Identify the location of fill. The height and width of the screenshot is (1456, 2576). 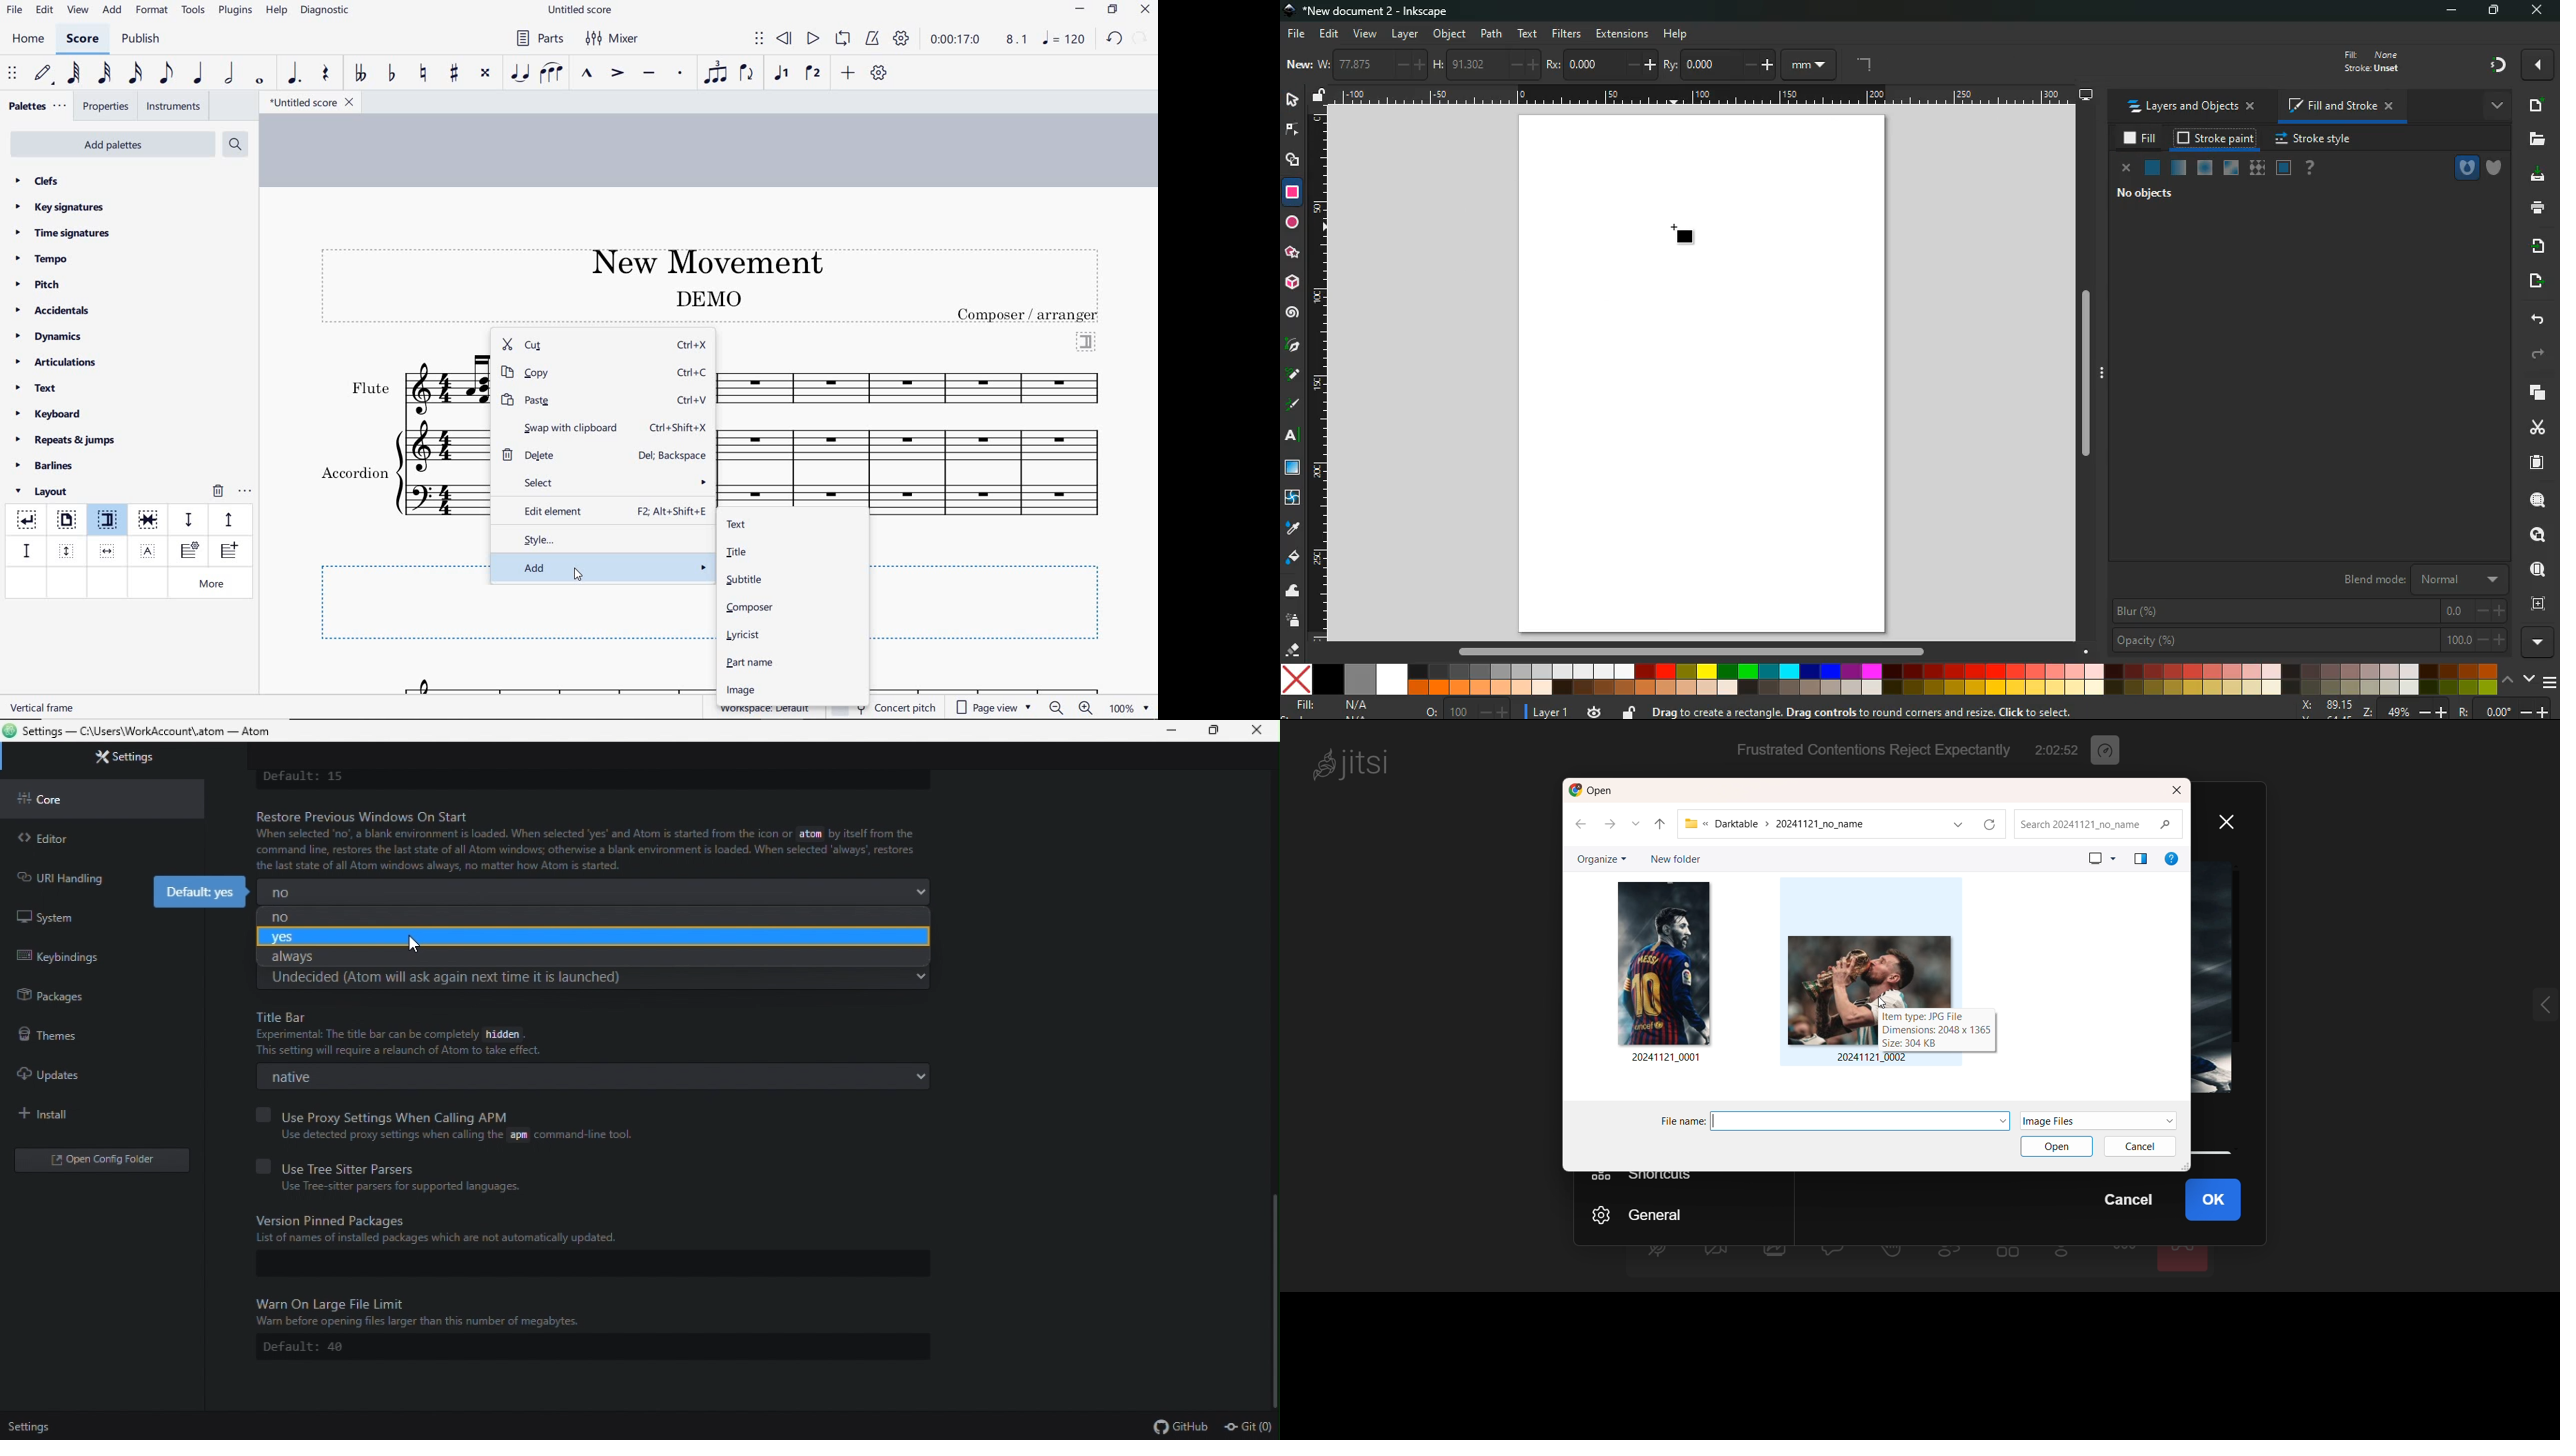
(2383, 60).